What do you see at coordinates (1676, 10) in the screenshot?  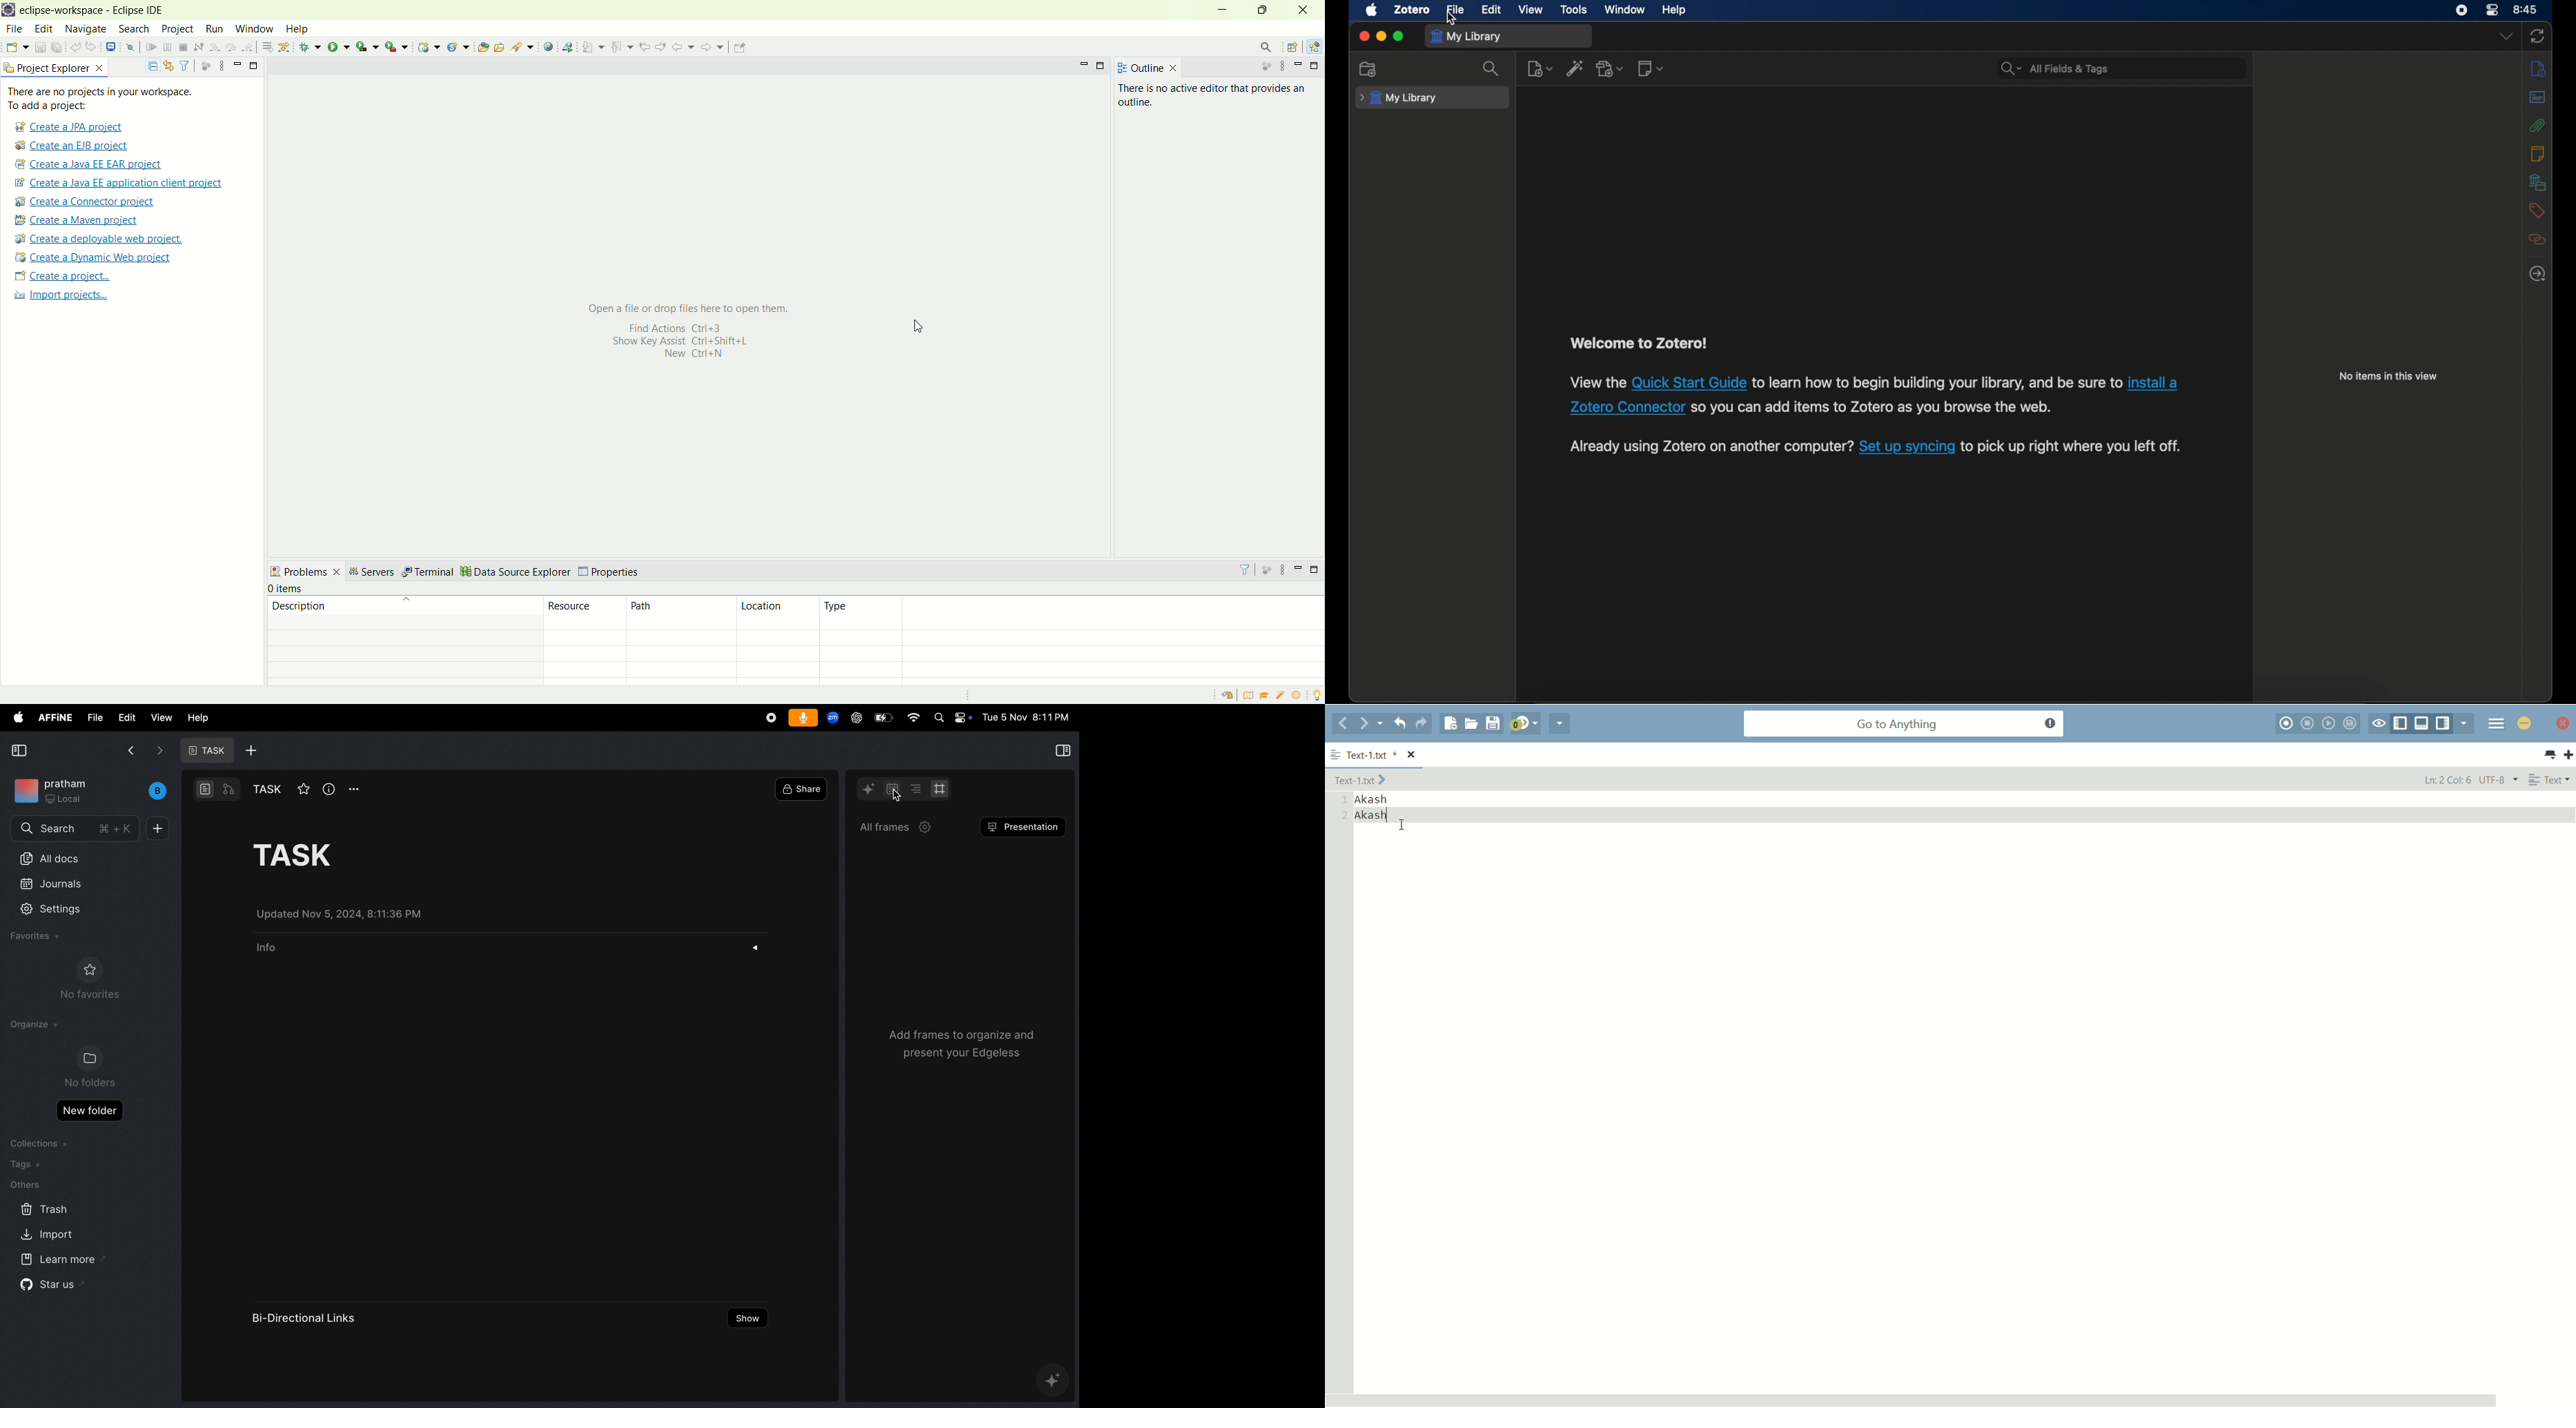 I see `help` at bounding box center [1676, 10].